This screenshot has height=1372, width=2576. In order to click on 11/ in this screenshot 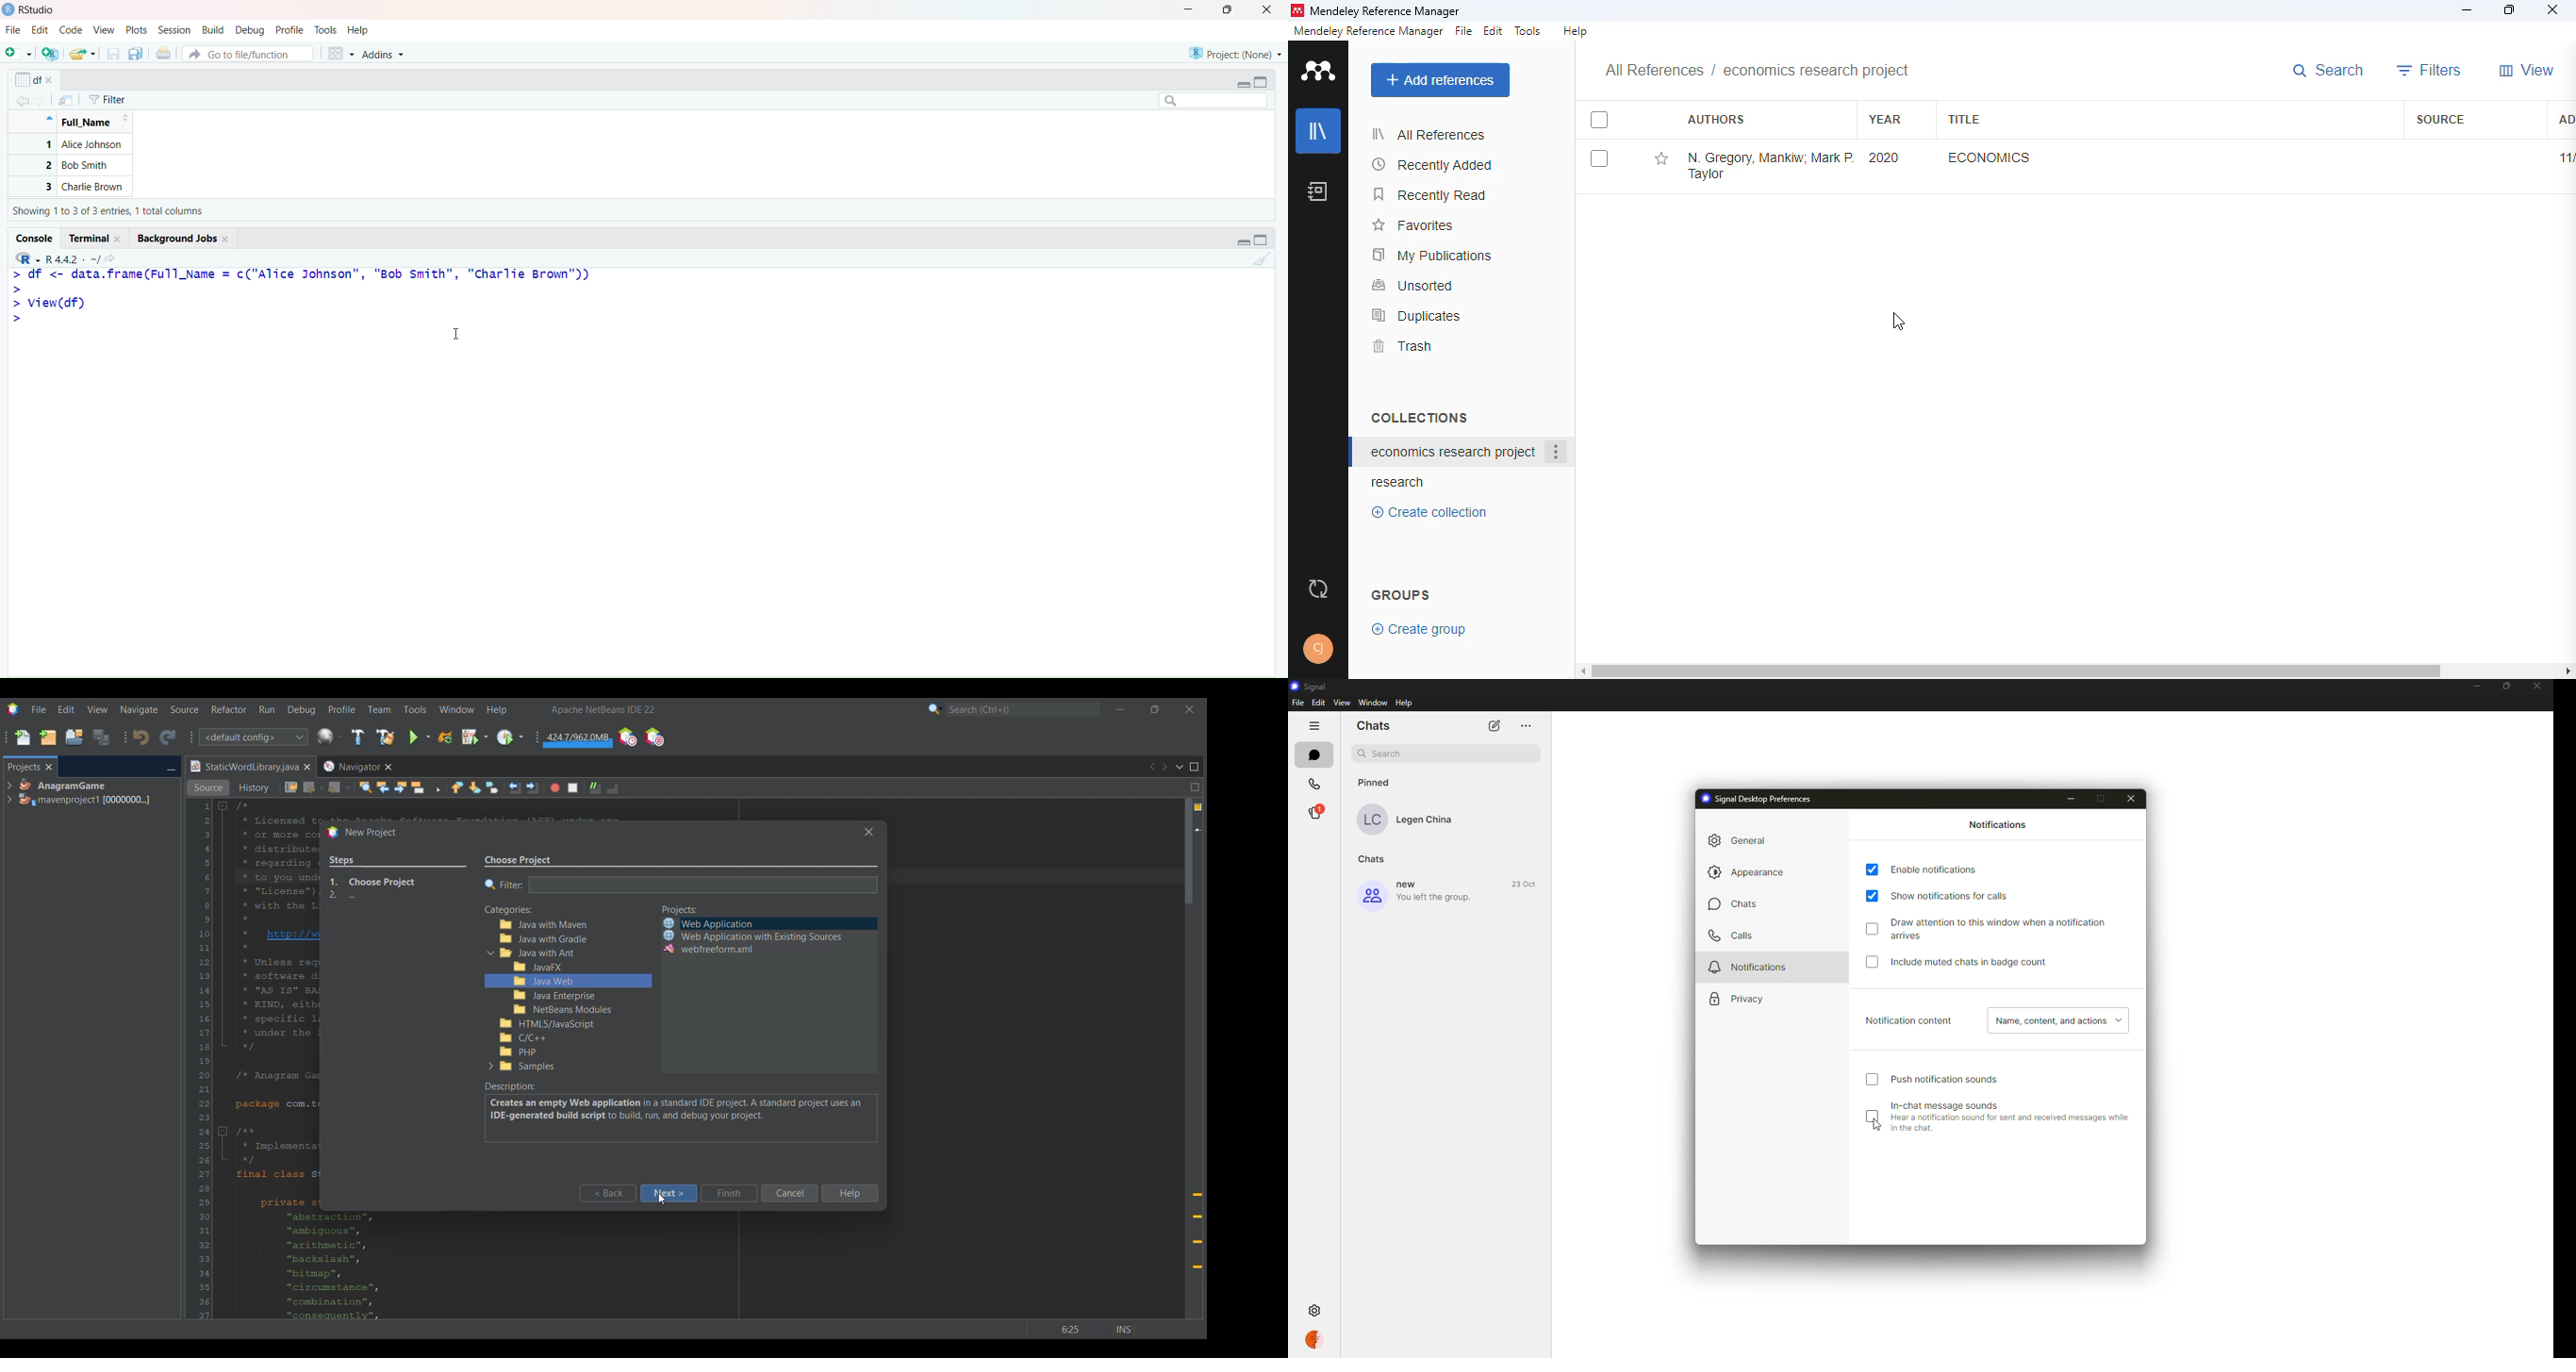, I will do `click(2565, 157)`.